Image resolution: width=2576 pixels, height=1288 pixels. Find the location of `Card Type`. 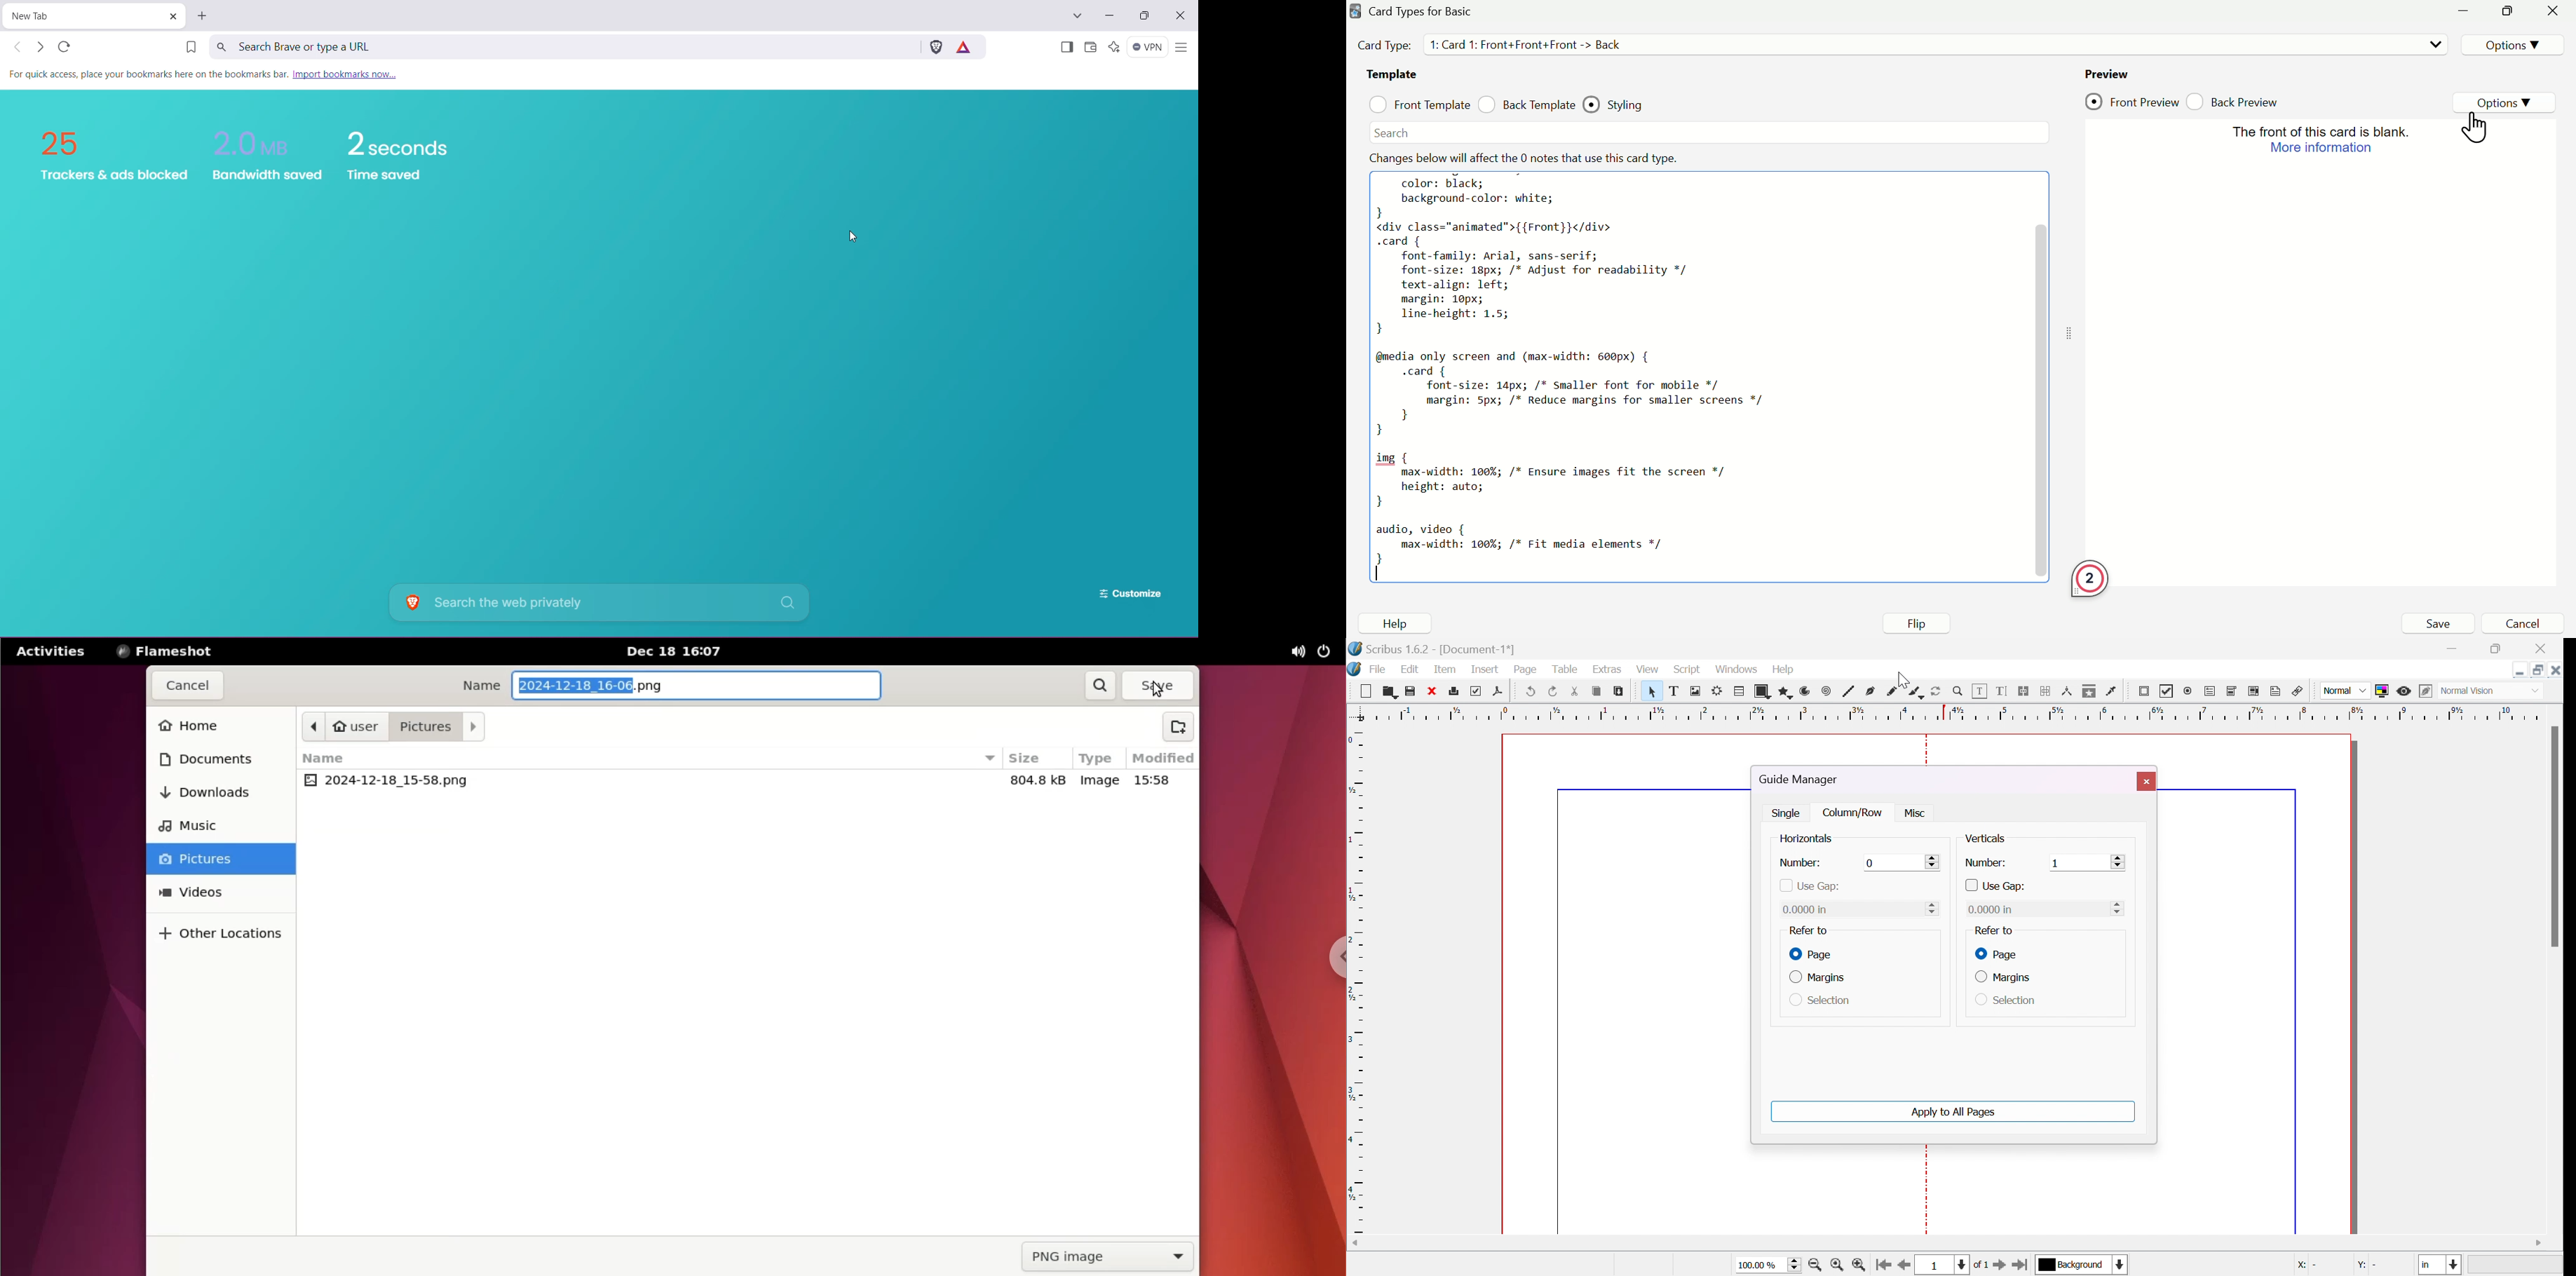

Card Type is located at coordinates (1511, 45).